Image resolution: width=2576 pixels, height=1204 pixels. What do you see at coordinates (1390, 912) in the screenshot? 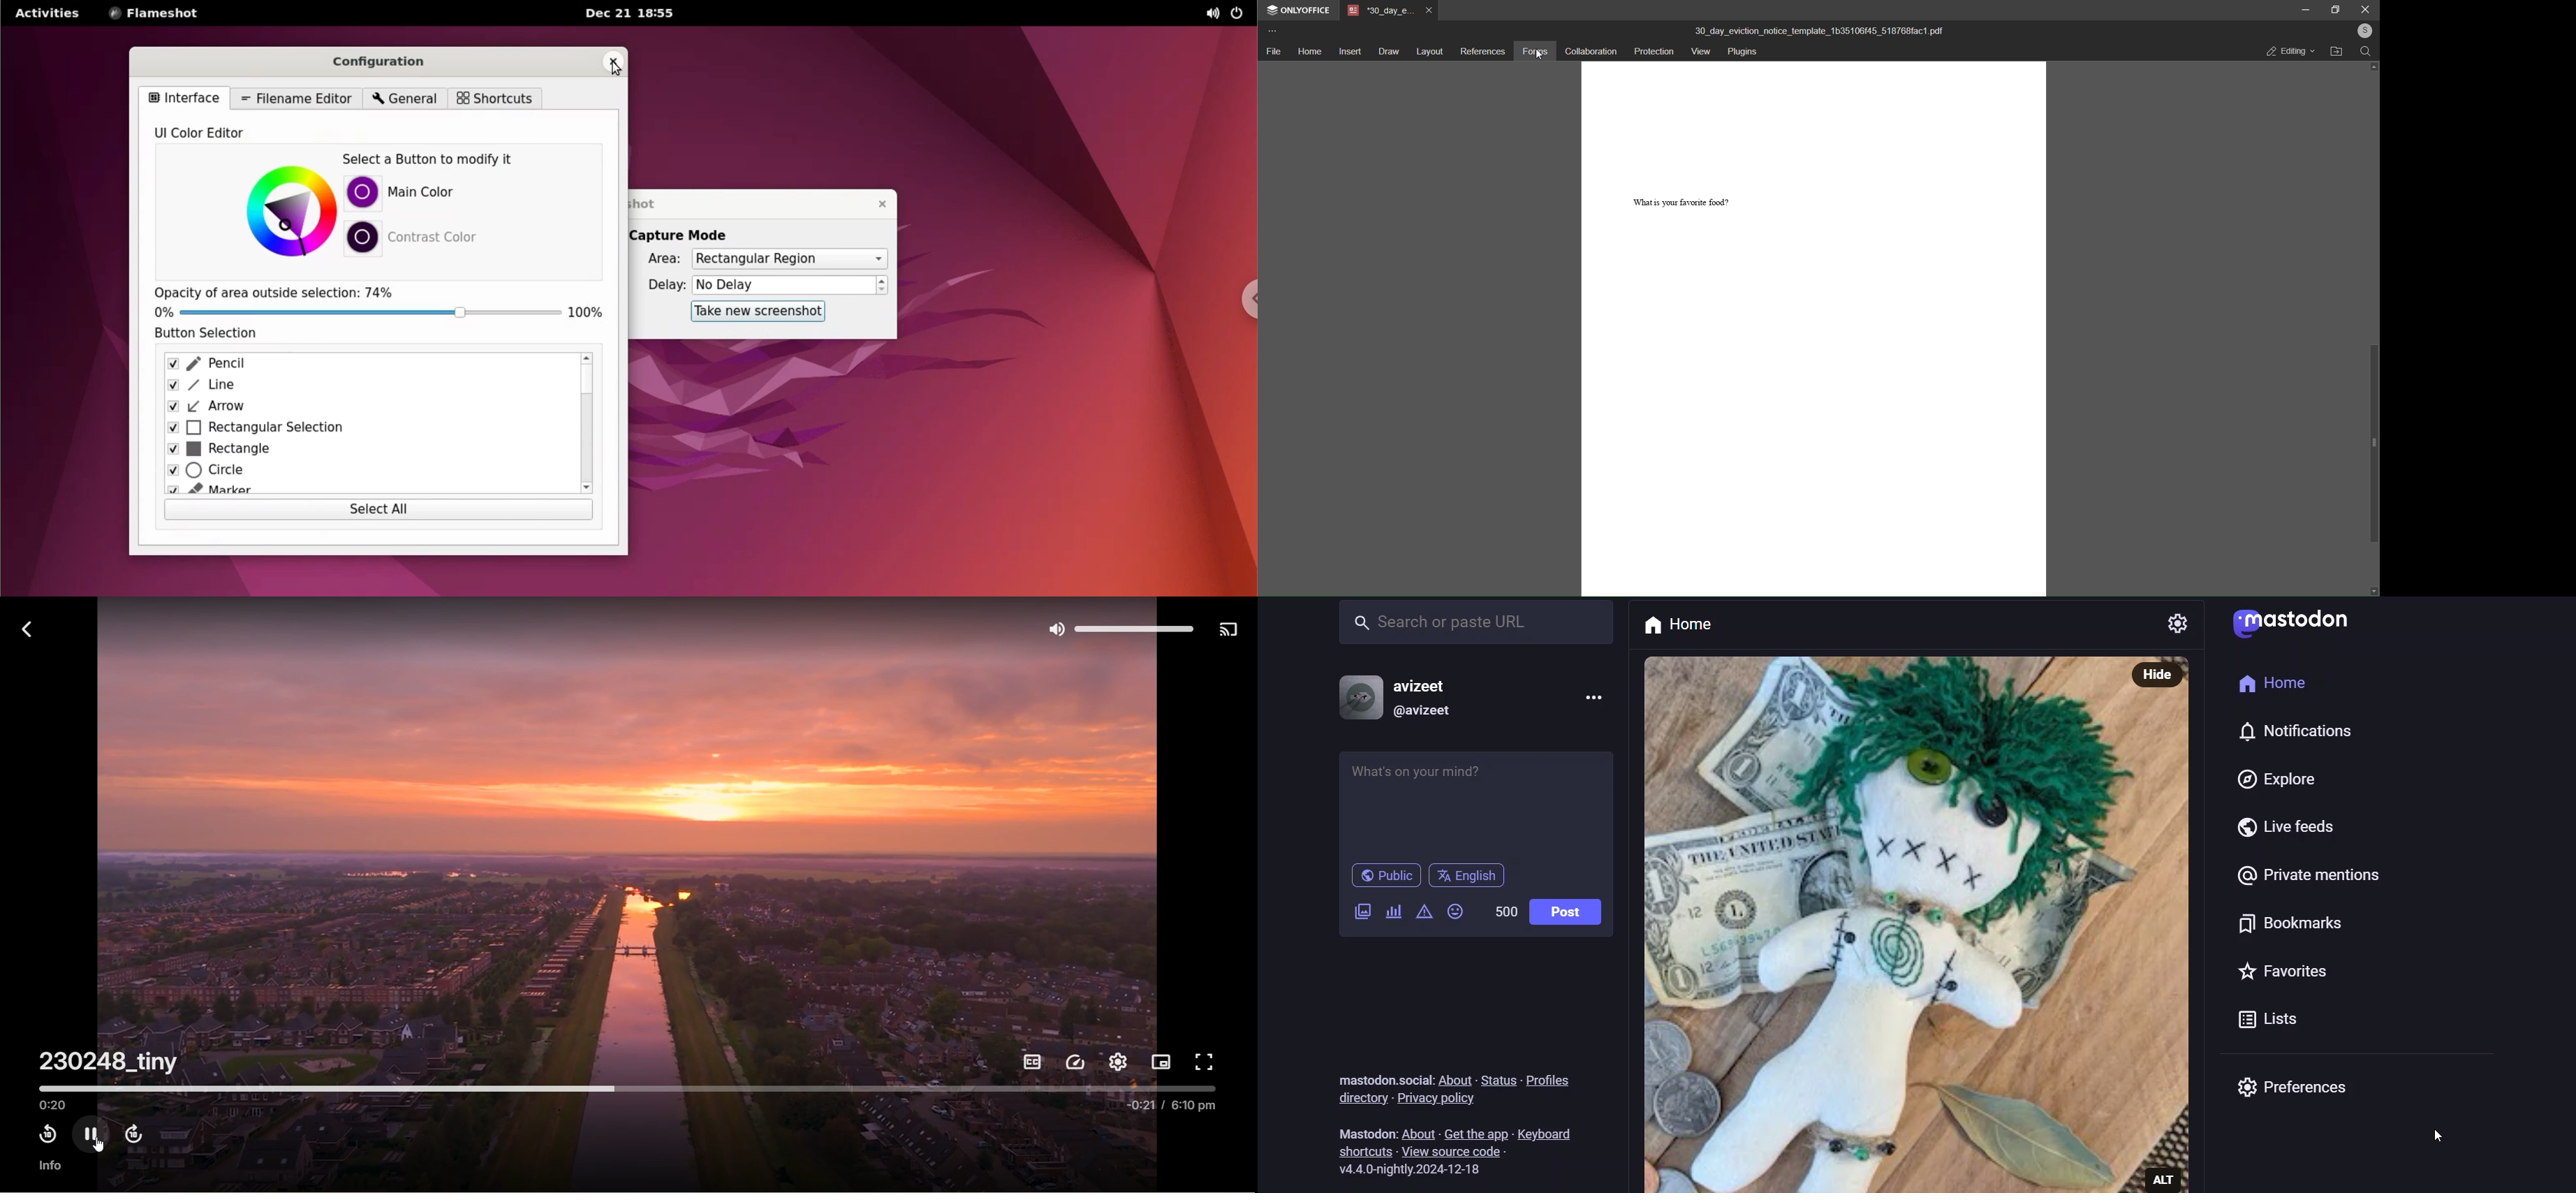
I see `Add a poll` at bounding box center [1390, 912].